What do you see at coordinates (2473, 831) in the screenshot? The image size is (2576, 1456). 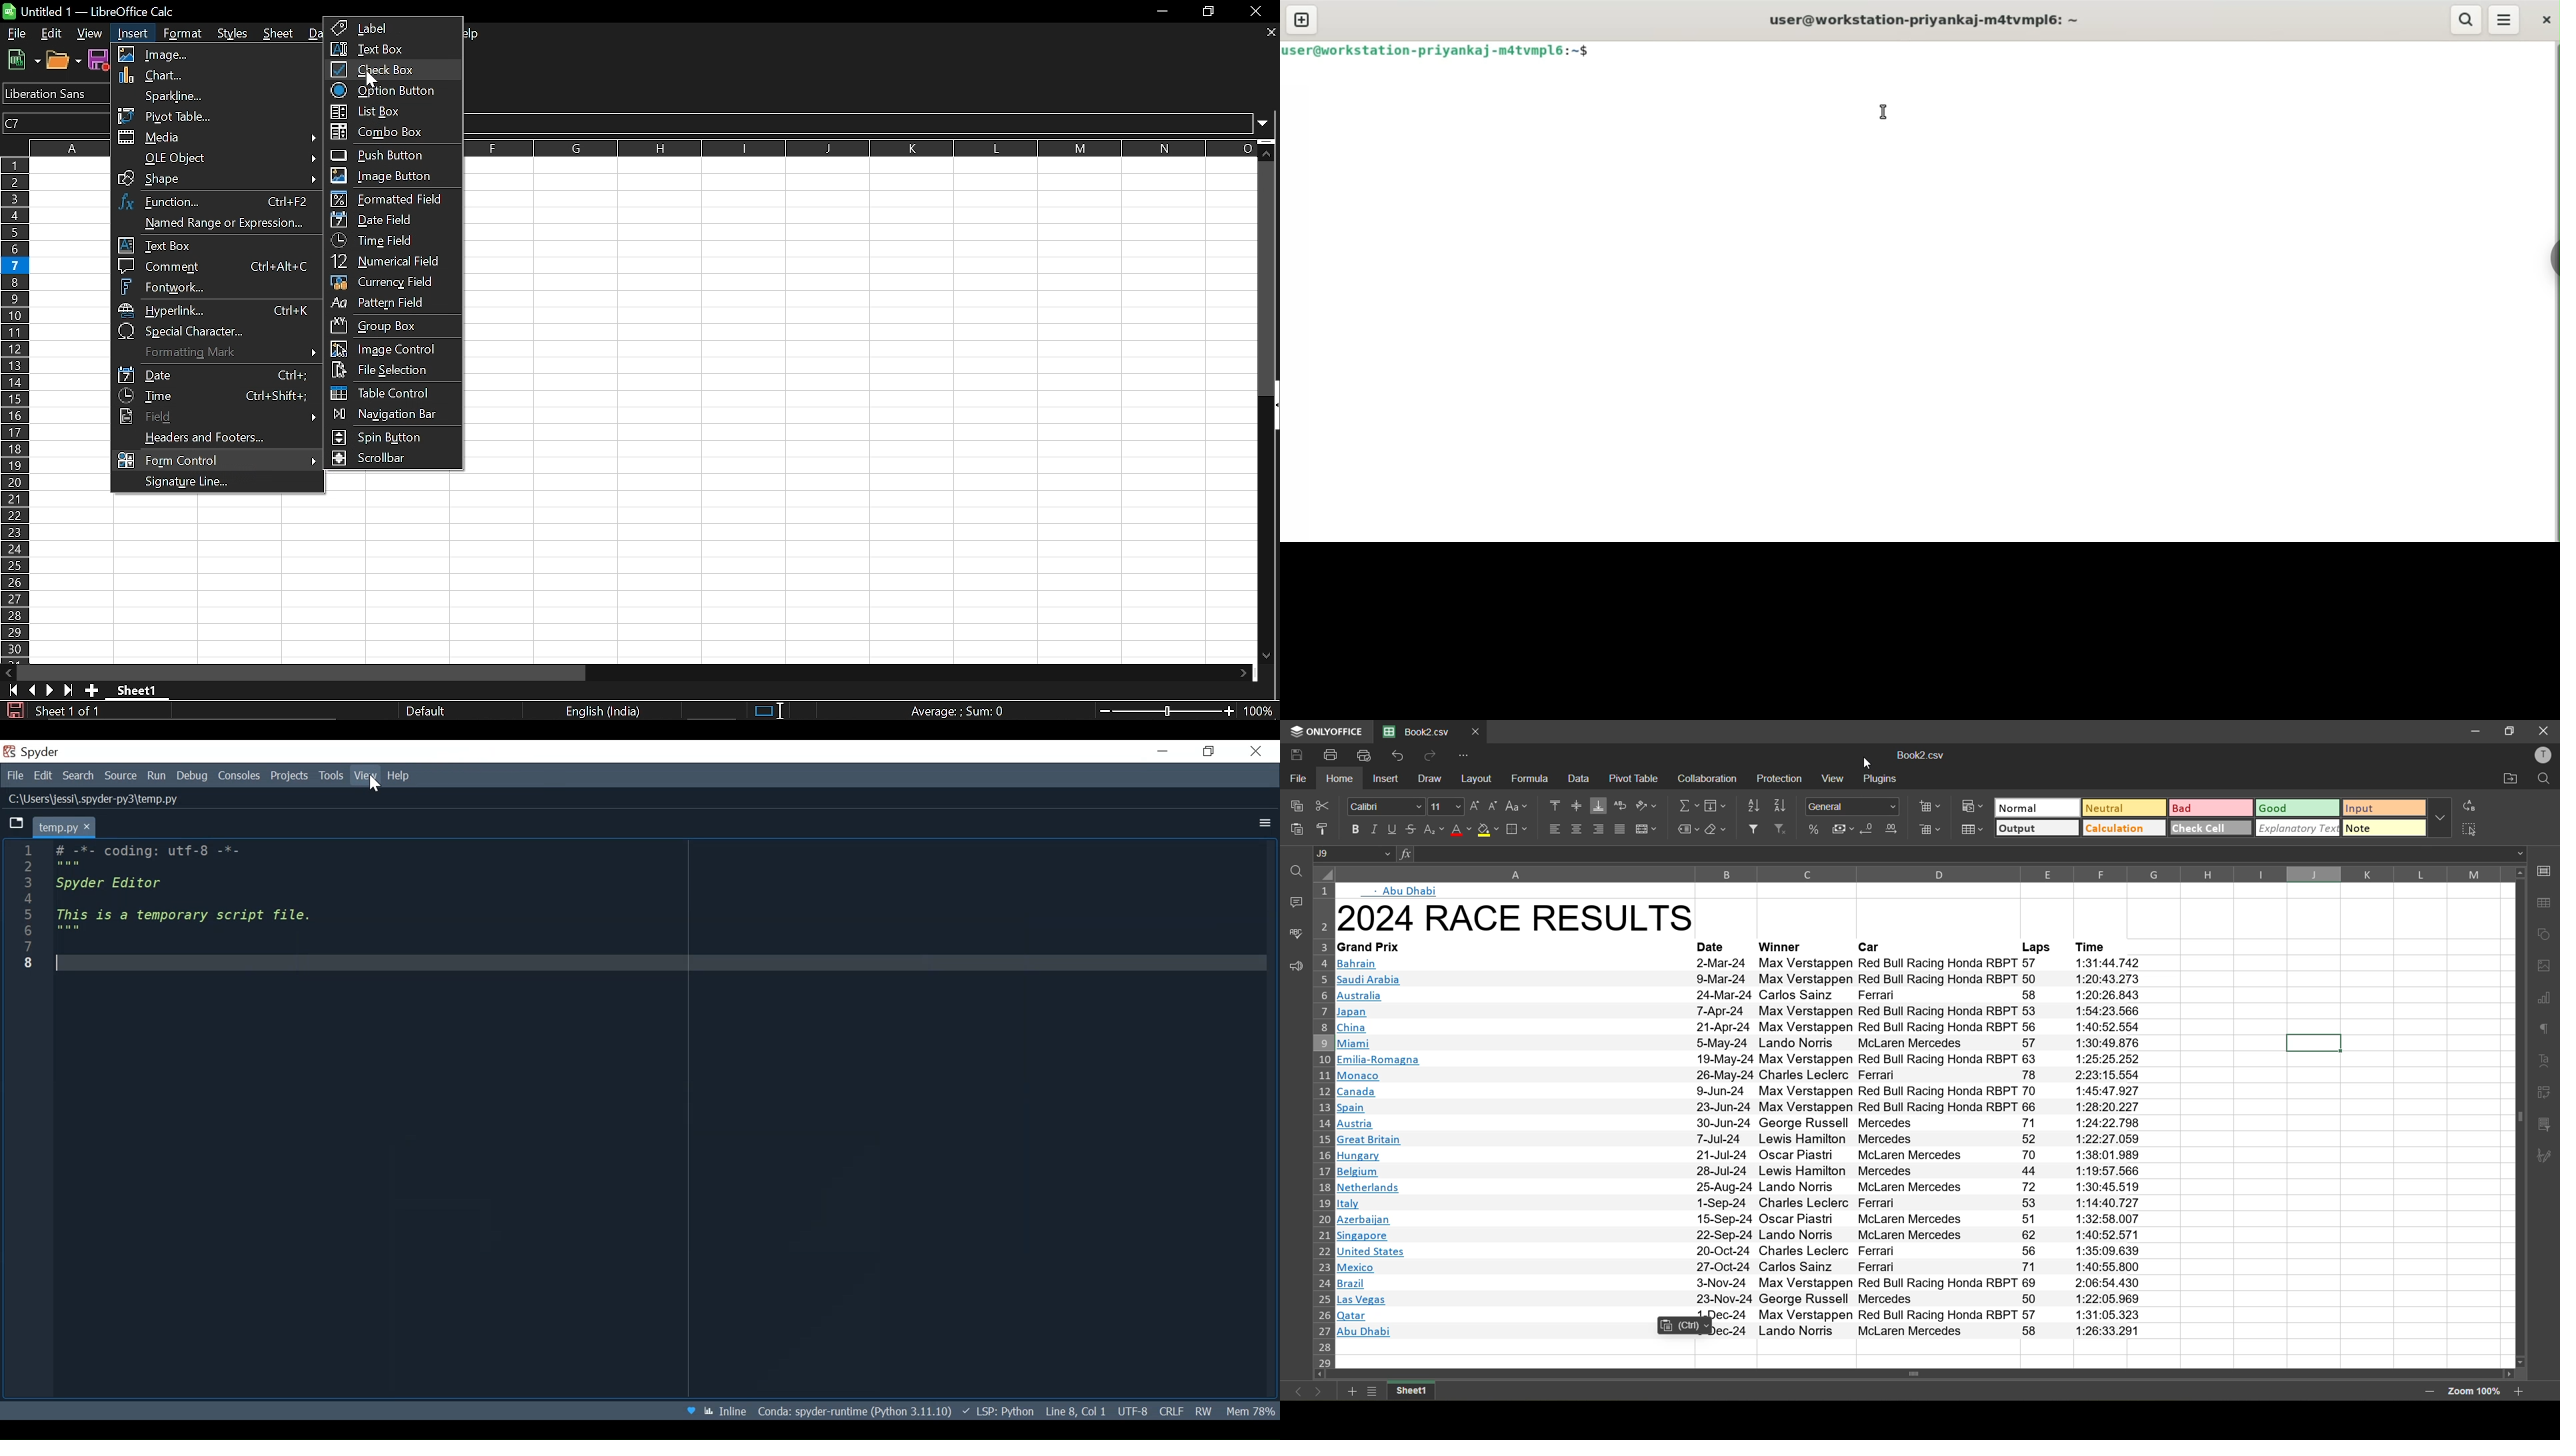 I see `select all` at bounding box center [2473, 831].